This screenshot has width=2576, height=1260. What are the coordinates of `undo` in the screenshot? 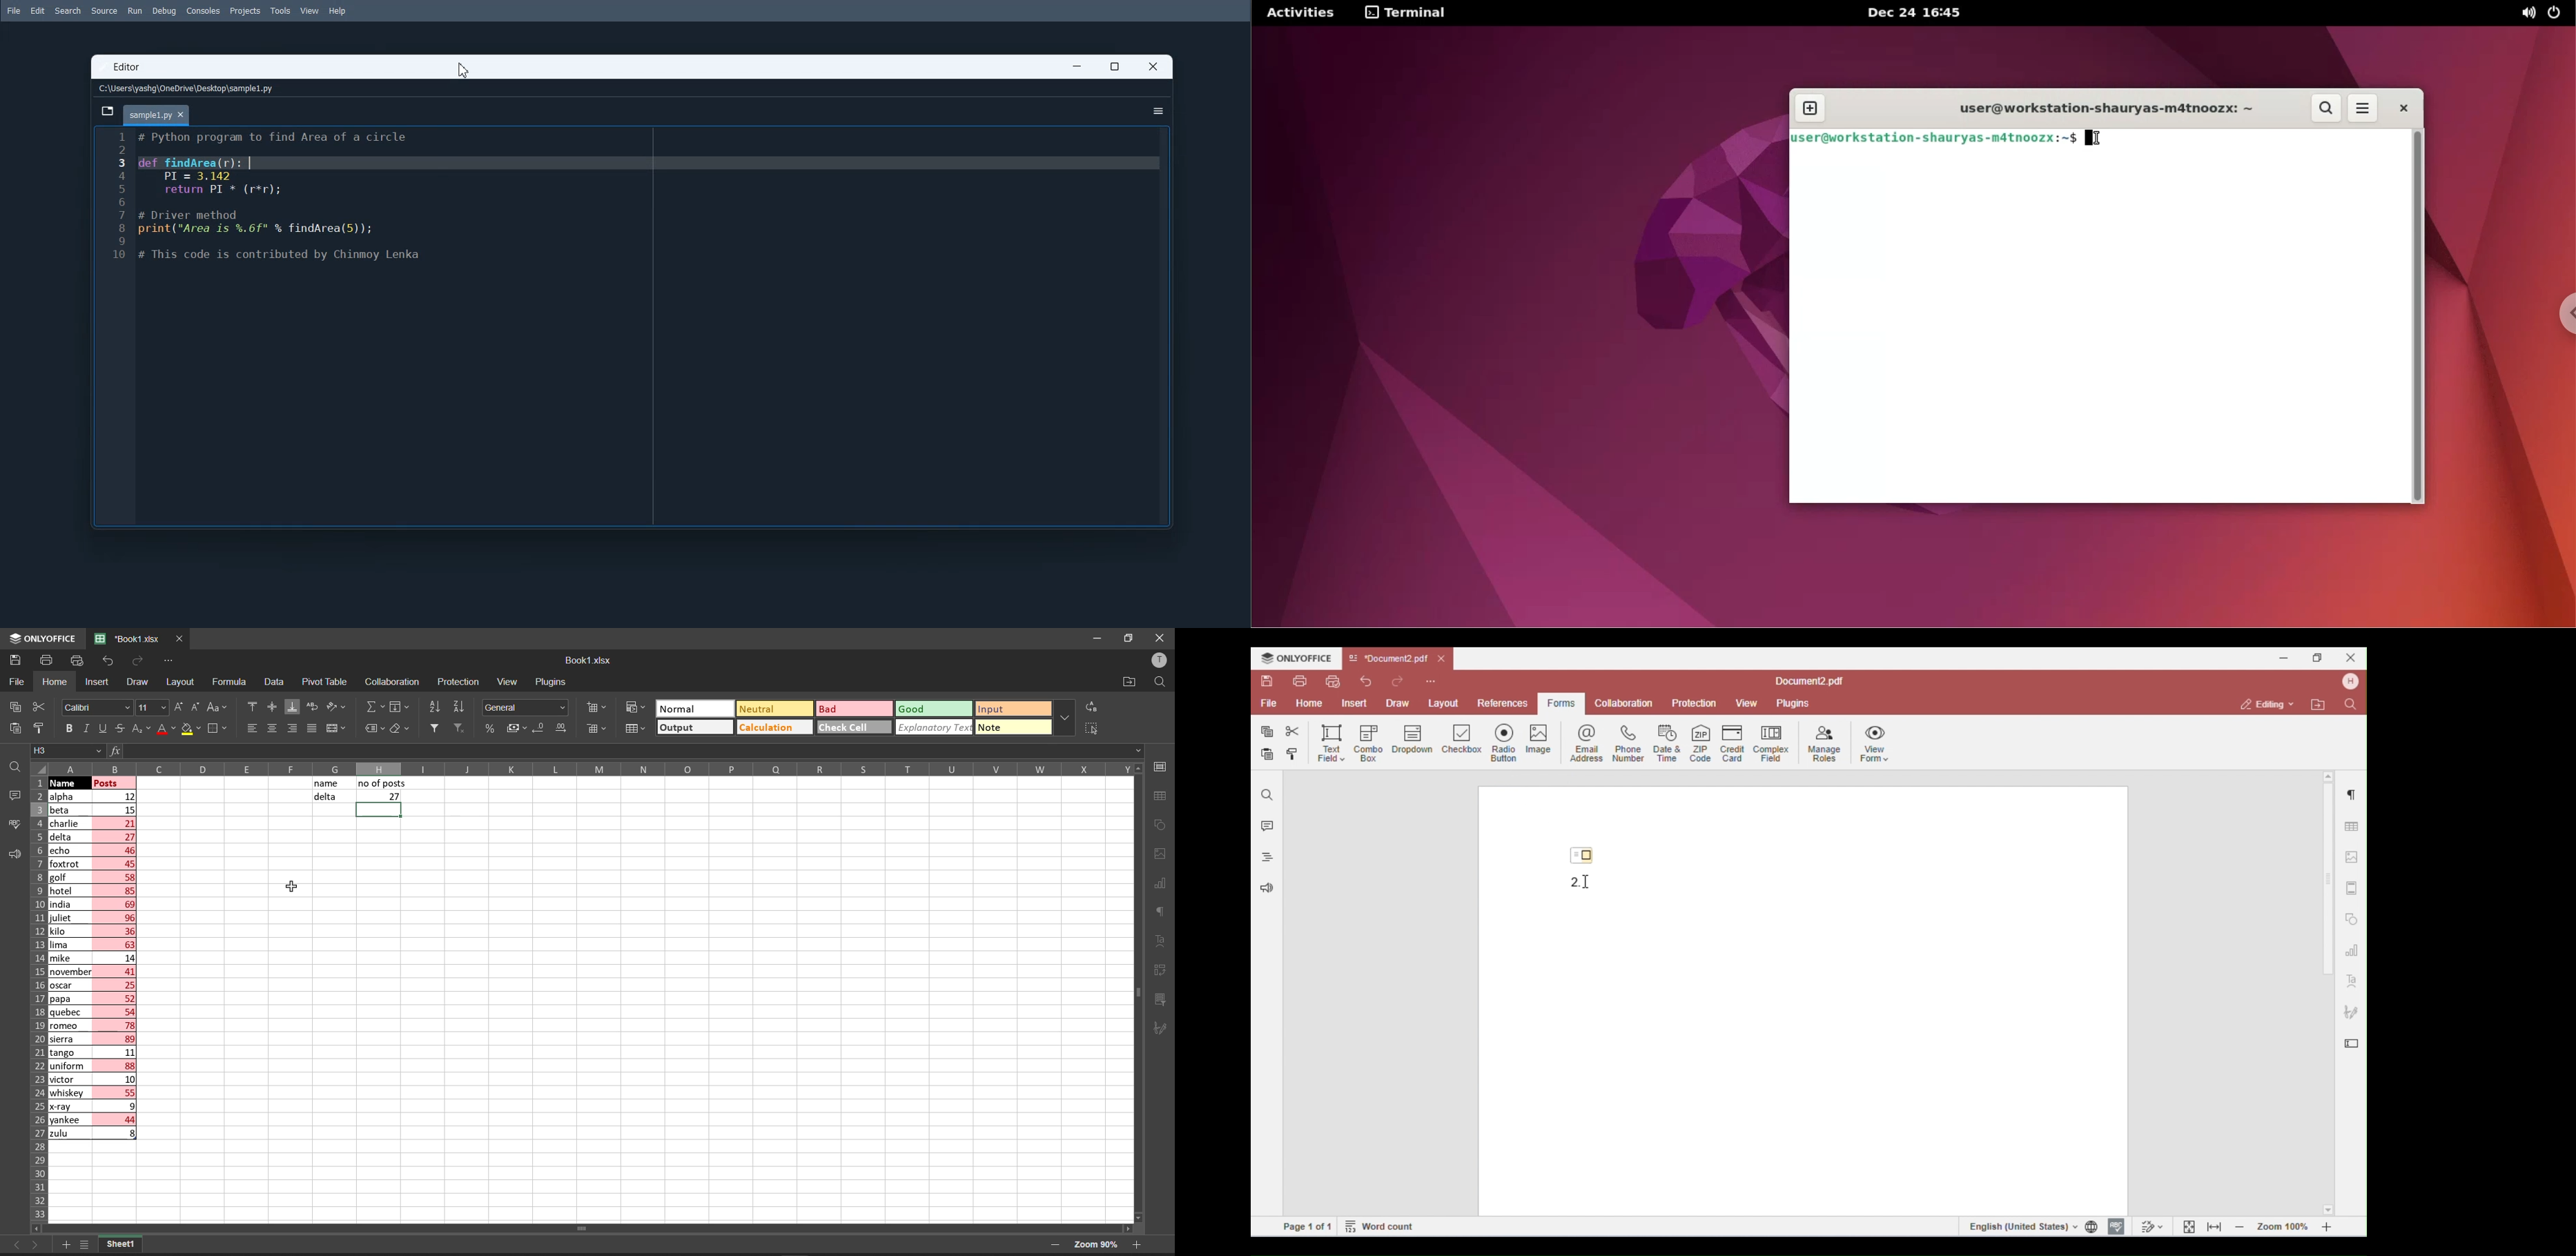 It's located at (107, 663).